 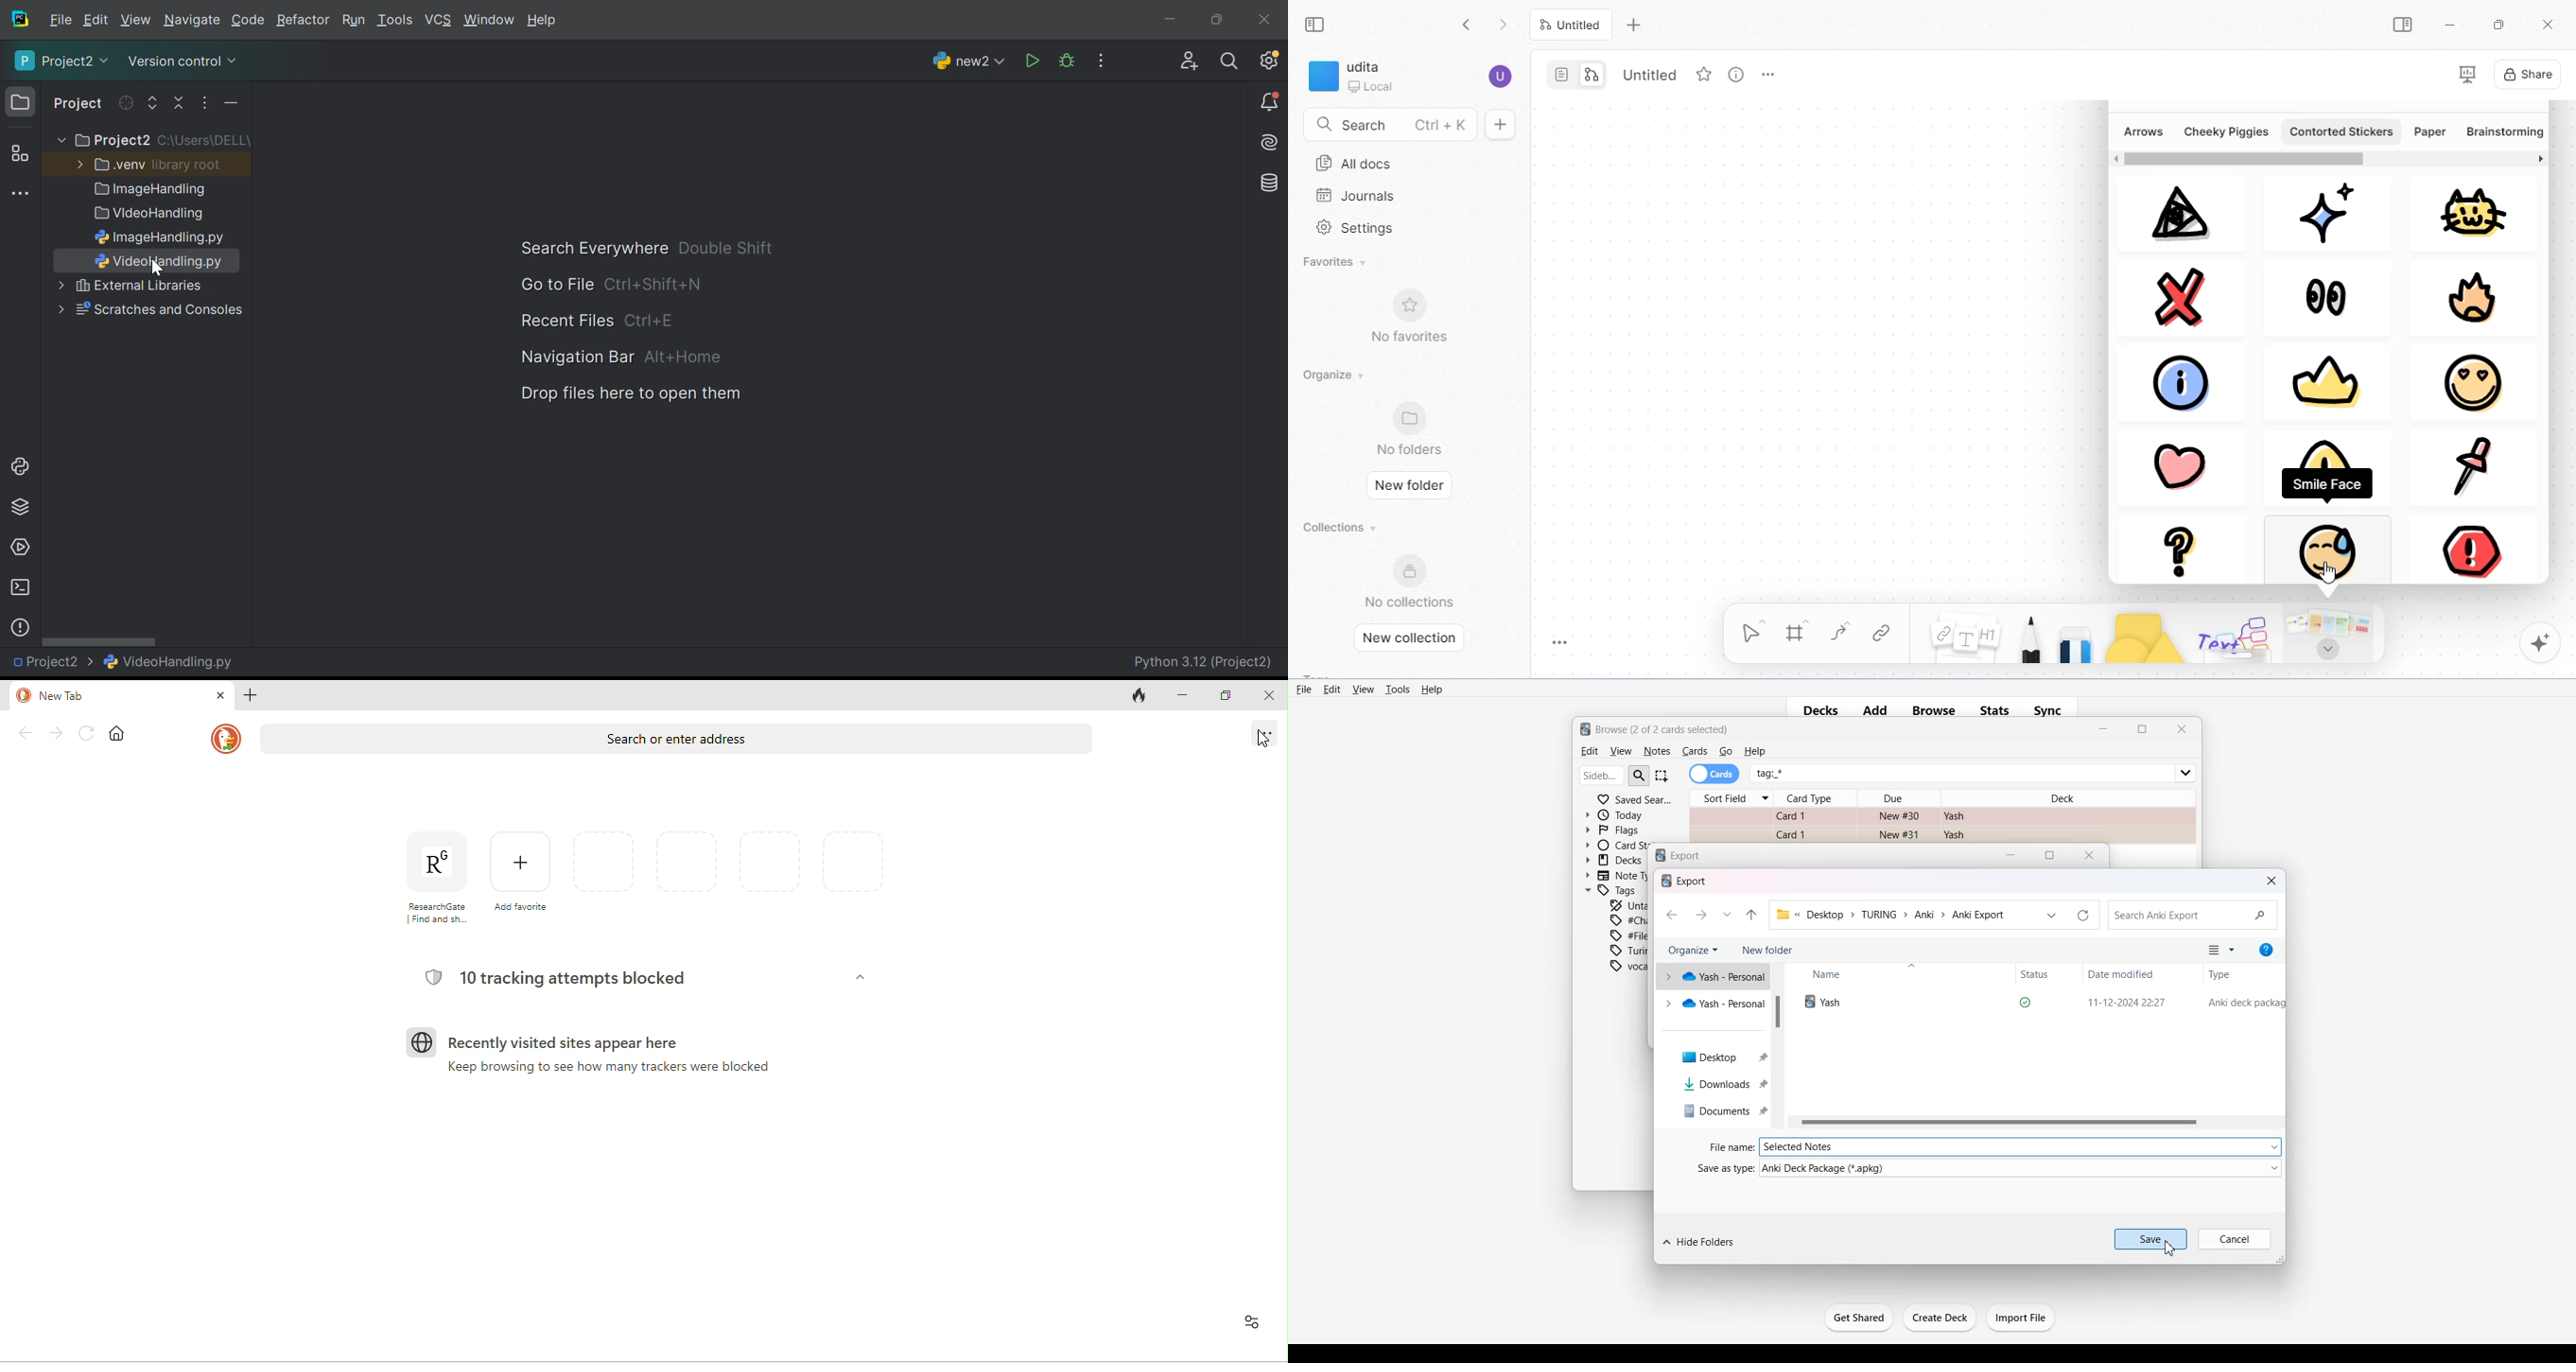 I want to click on .venv, so click(x=120, y=165).